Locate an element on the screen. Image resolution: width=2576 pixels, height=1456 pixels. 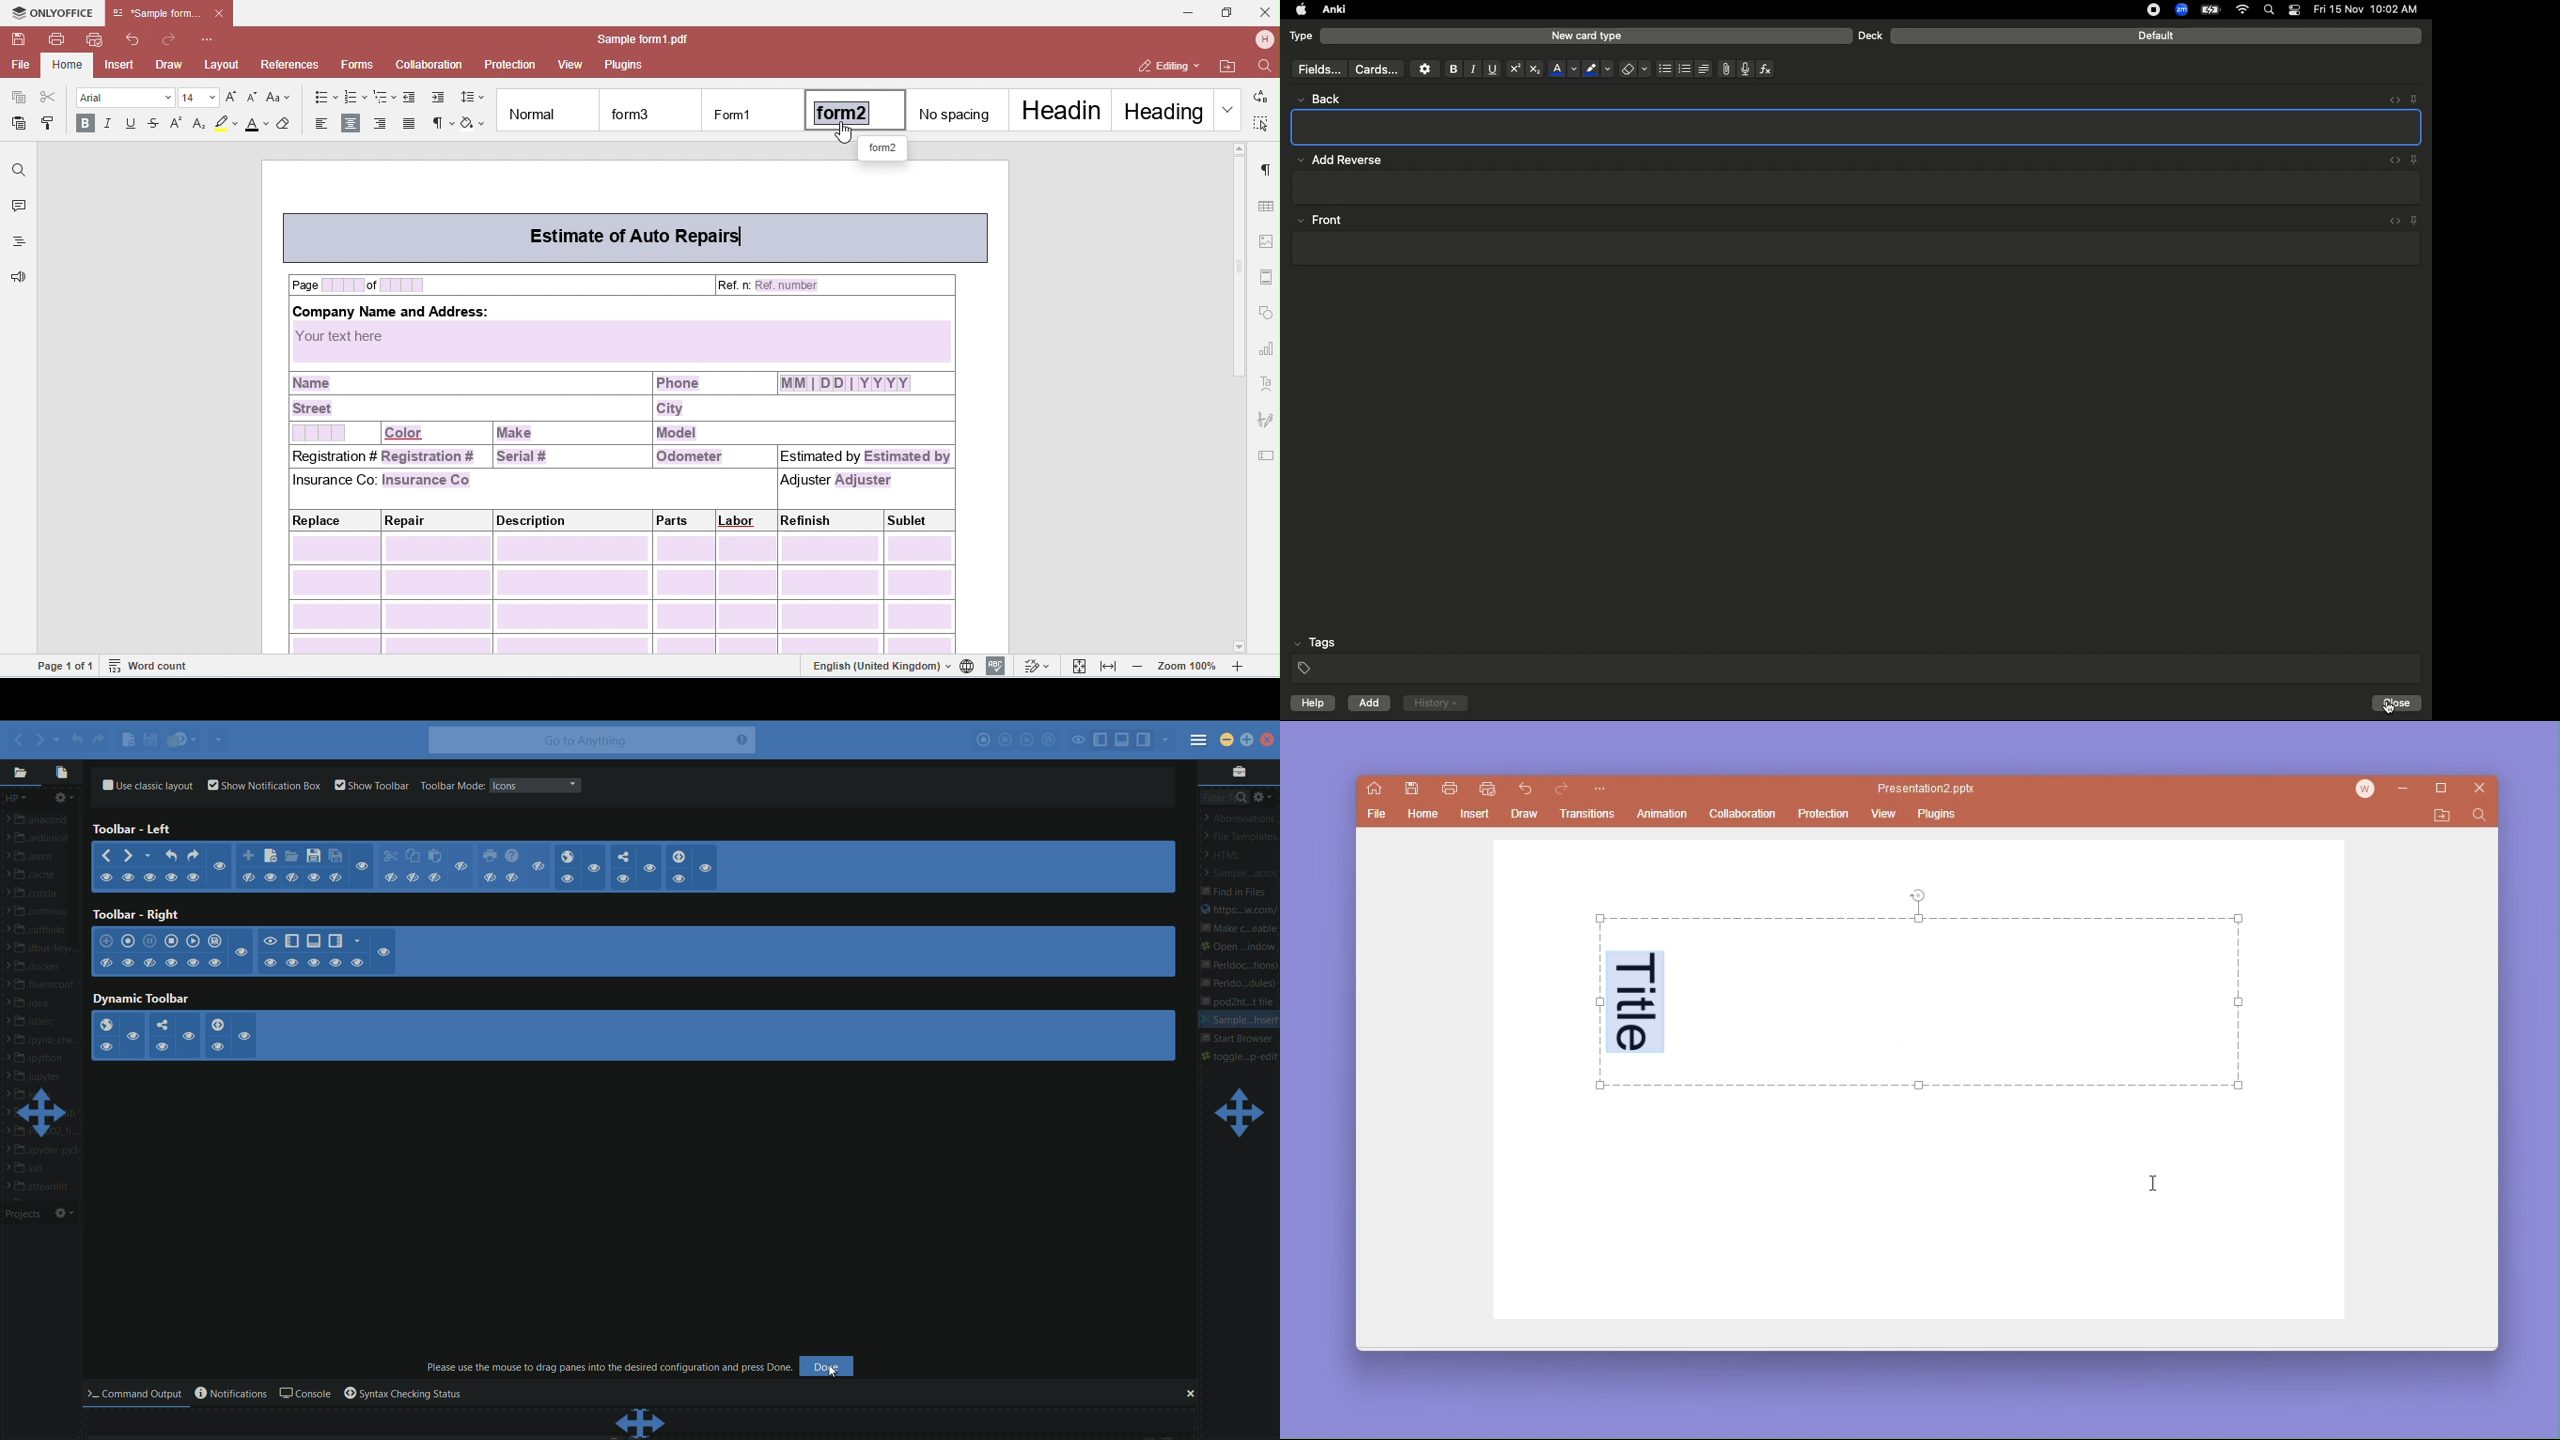
toggle focus mode is located at coordinates (1079, 739).